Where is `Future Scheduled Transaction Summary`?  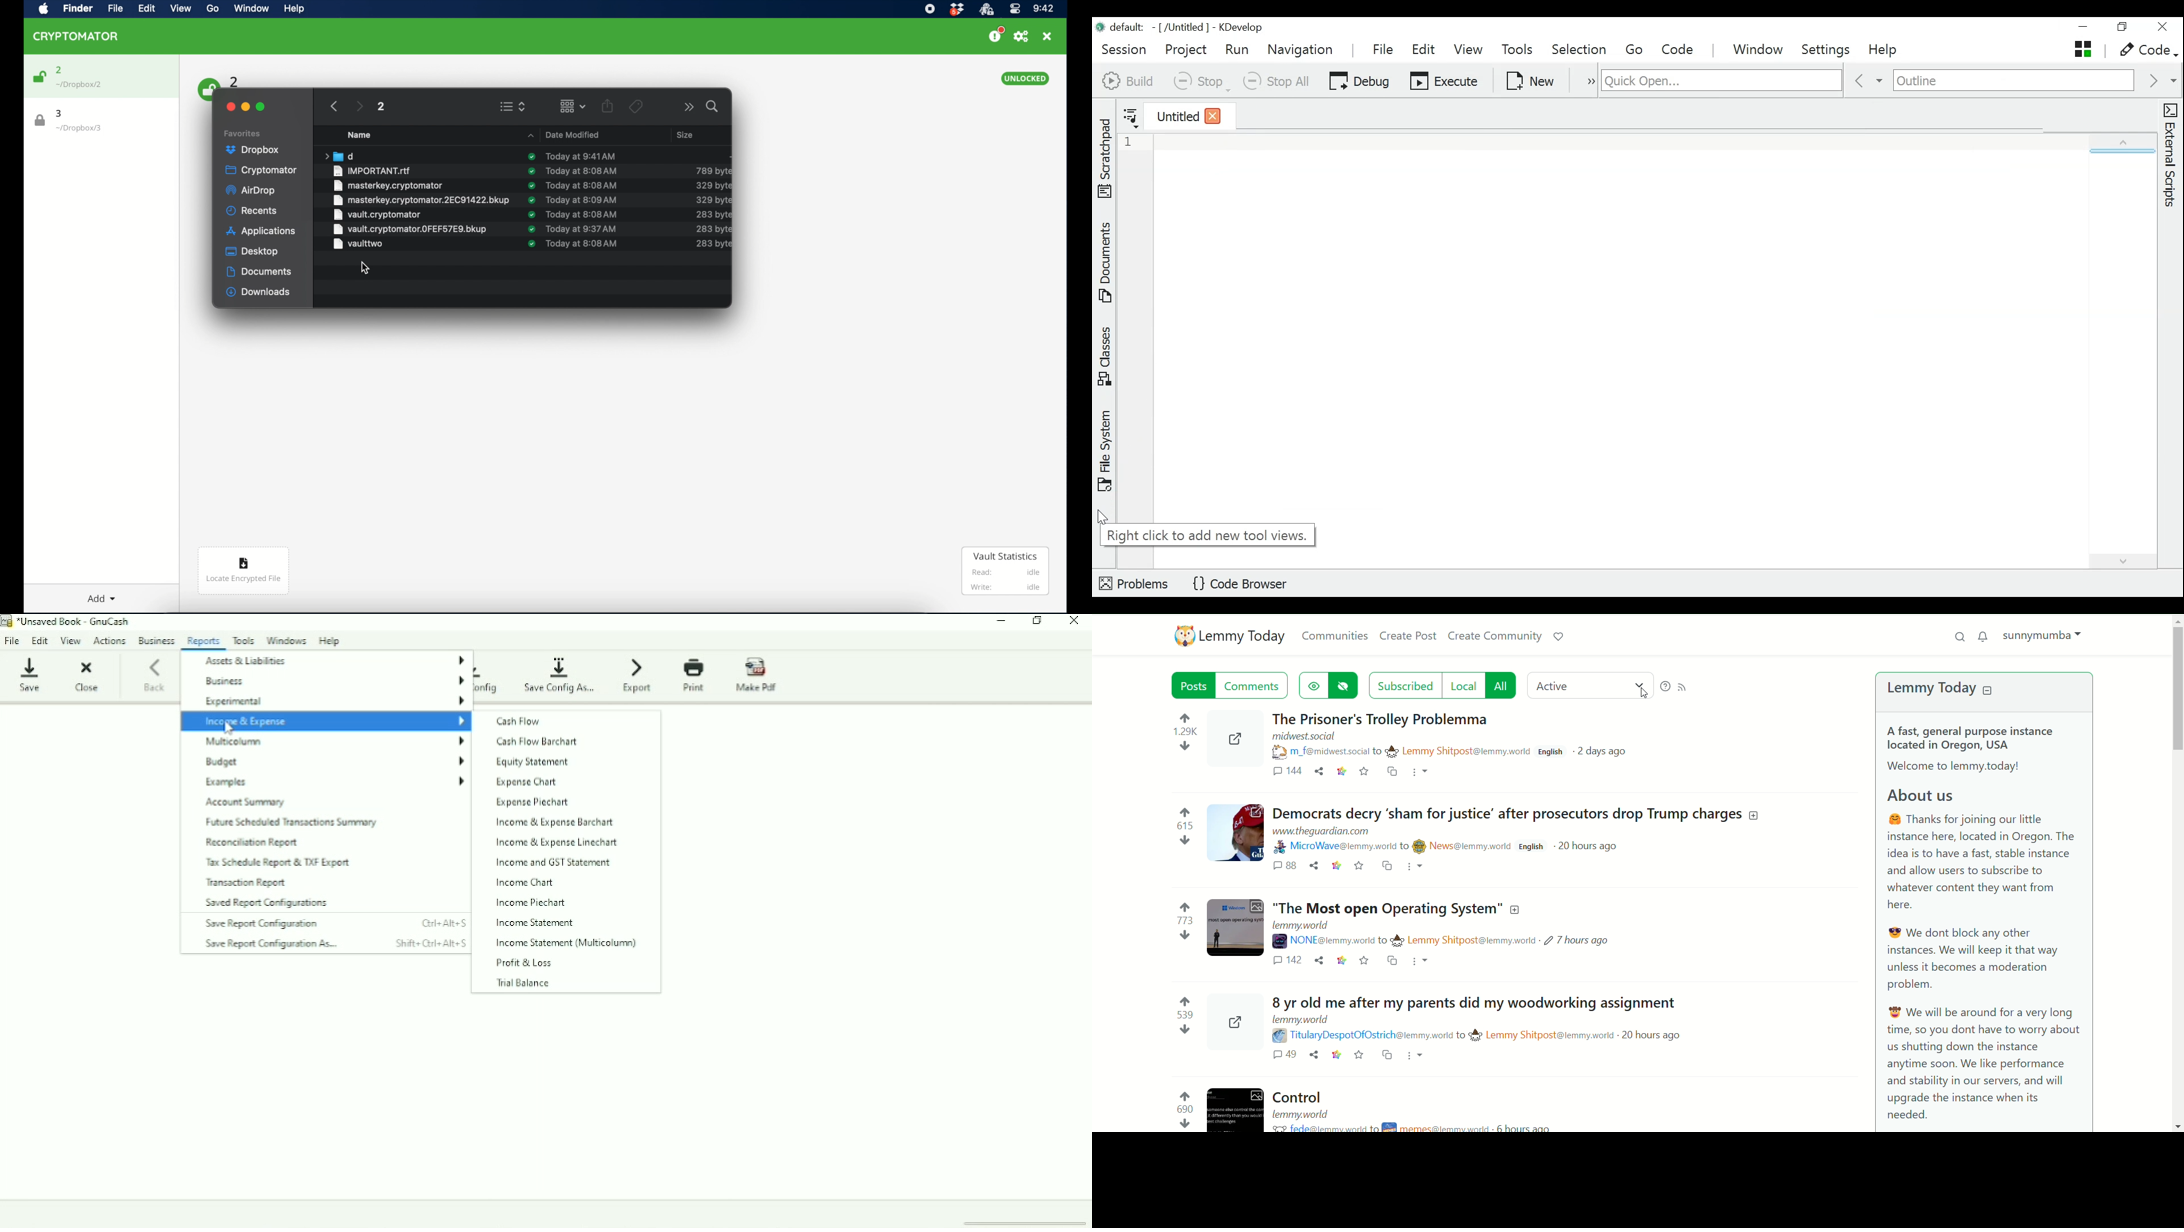 Future Scheduled Transaction Summary is located at coordinates (292, 823).